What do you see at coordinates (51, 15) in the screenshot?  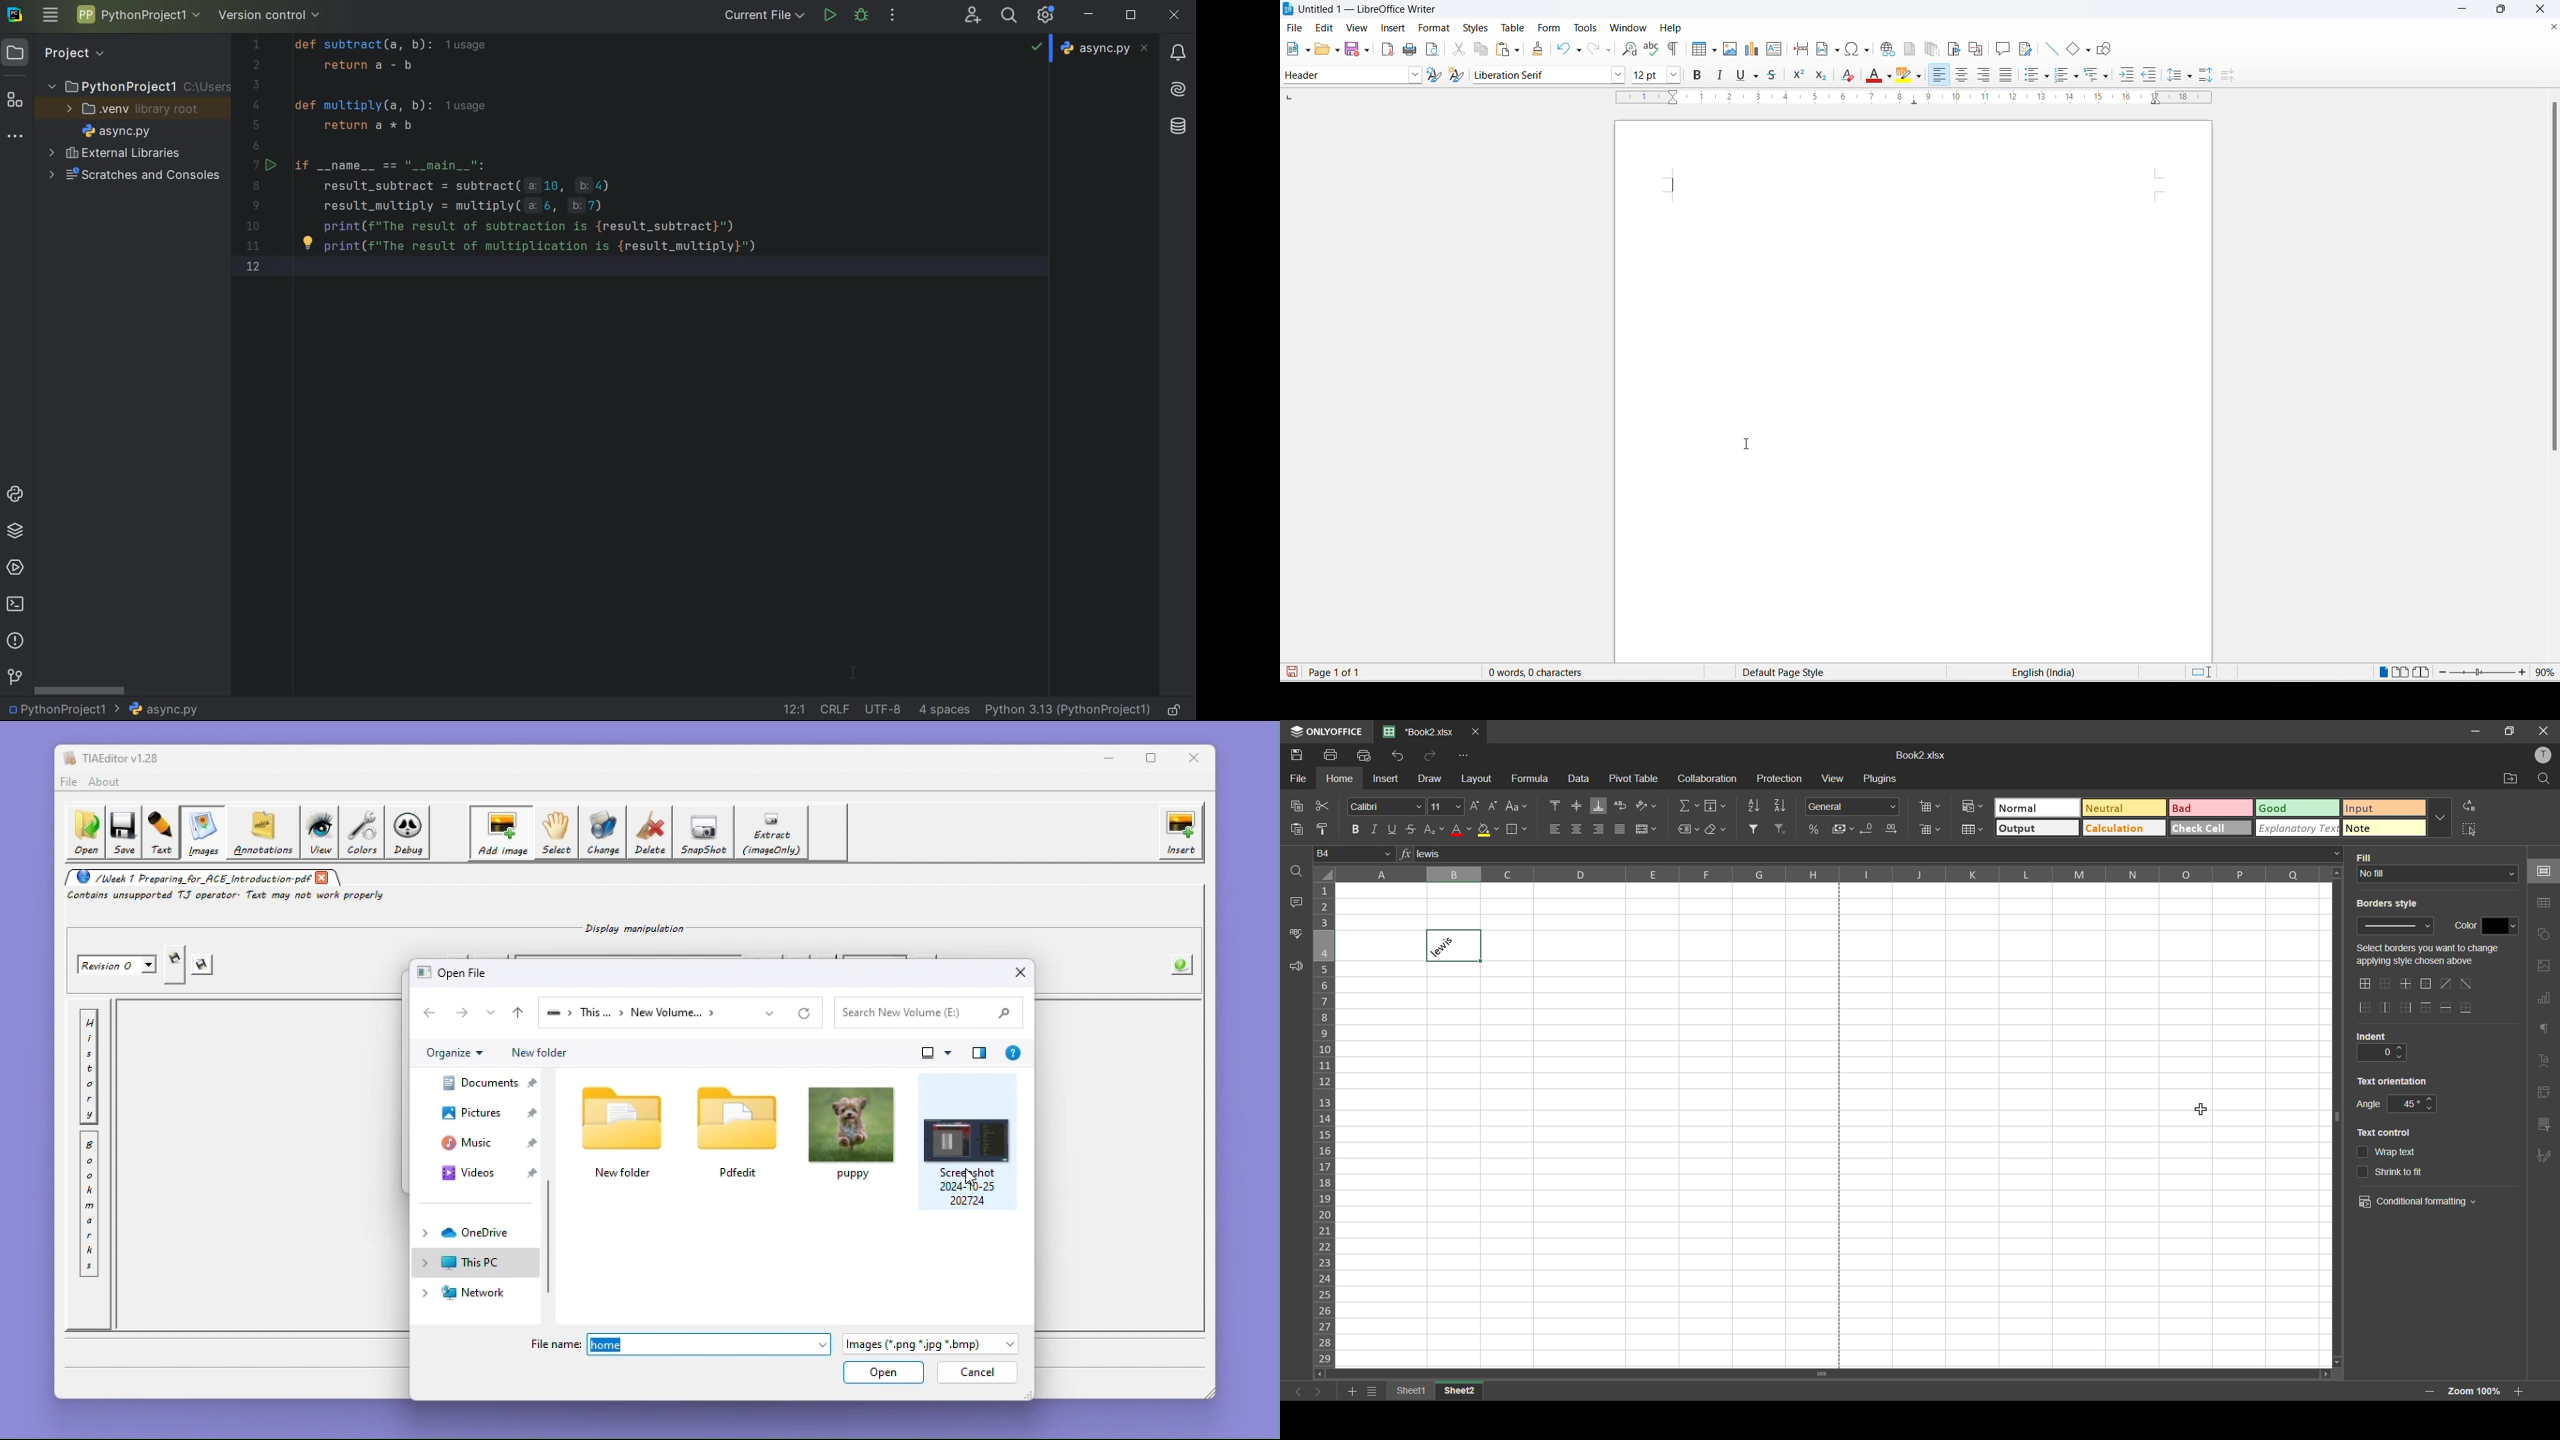 I see `main menu` at bounding box center [51, 15].